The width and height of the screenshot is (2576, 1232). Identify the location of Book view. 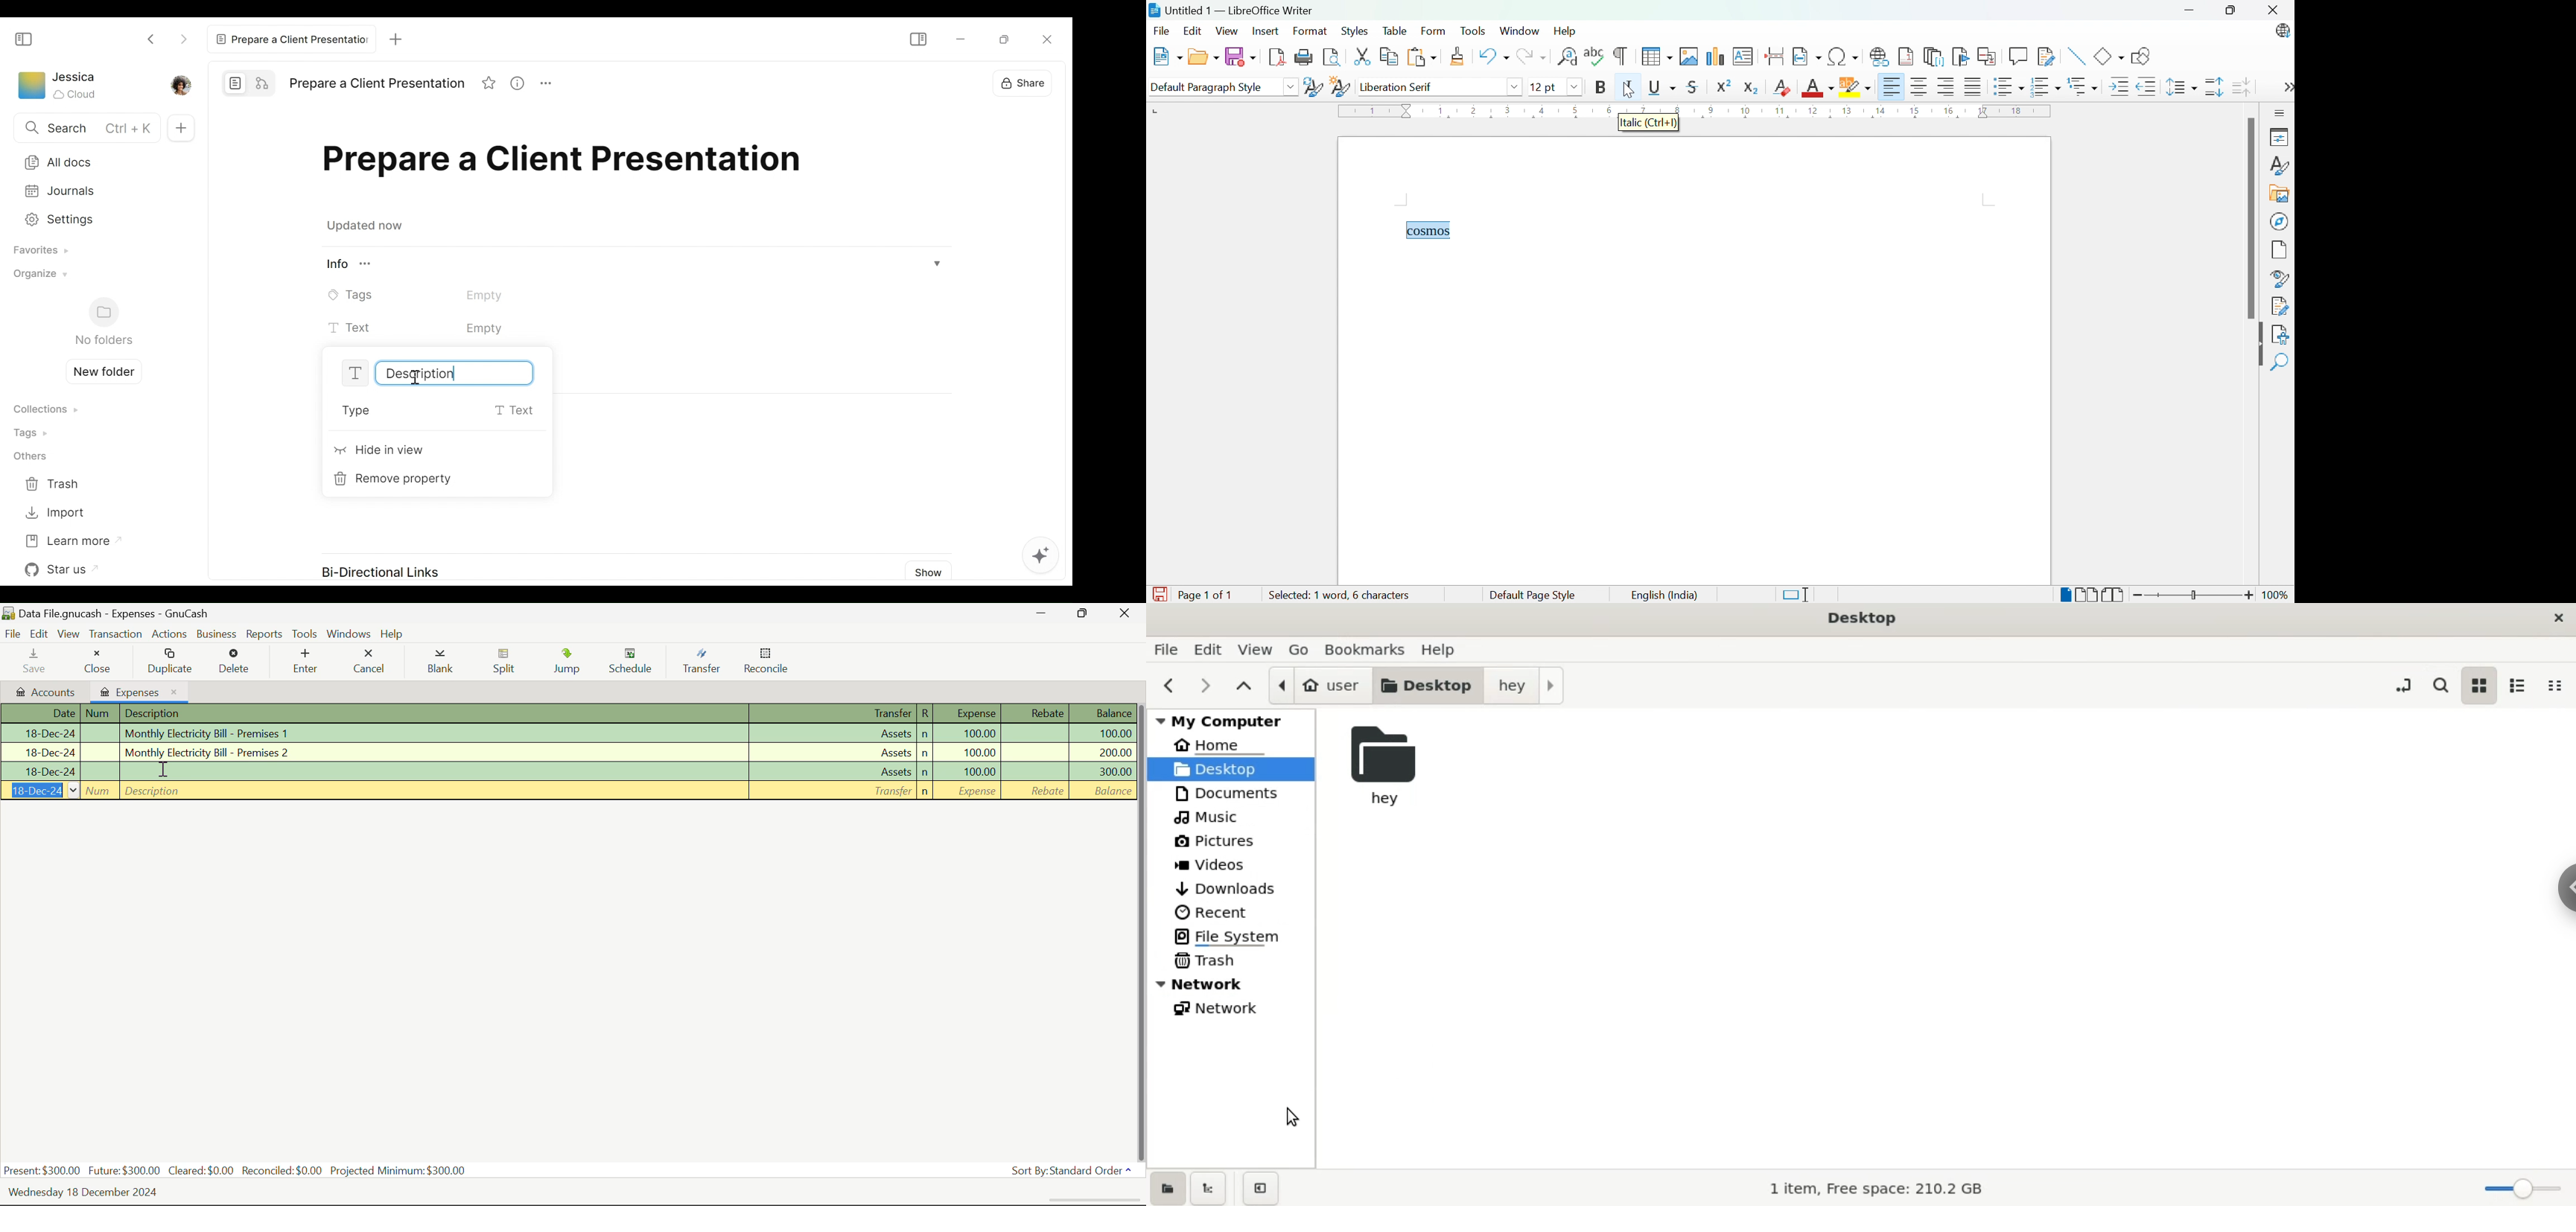
(2114, 595).